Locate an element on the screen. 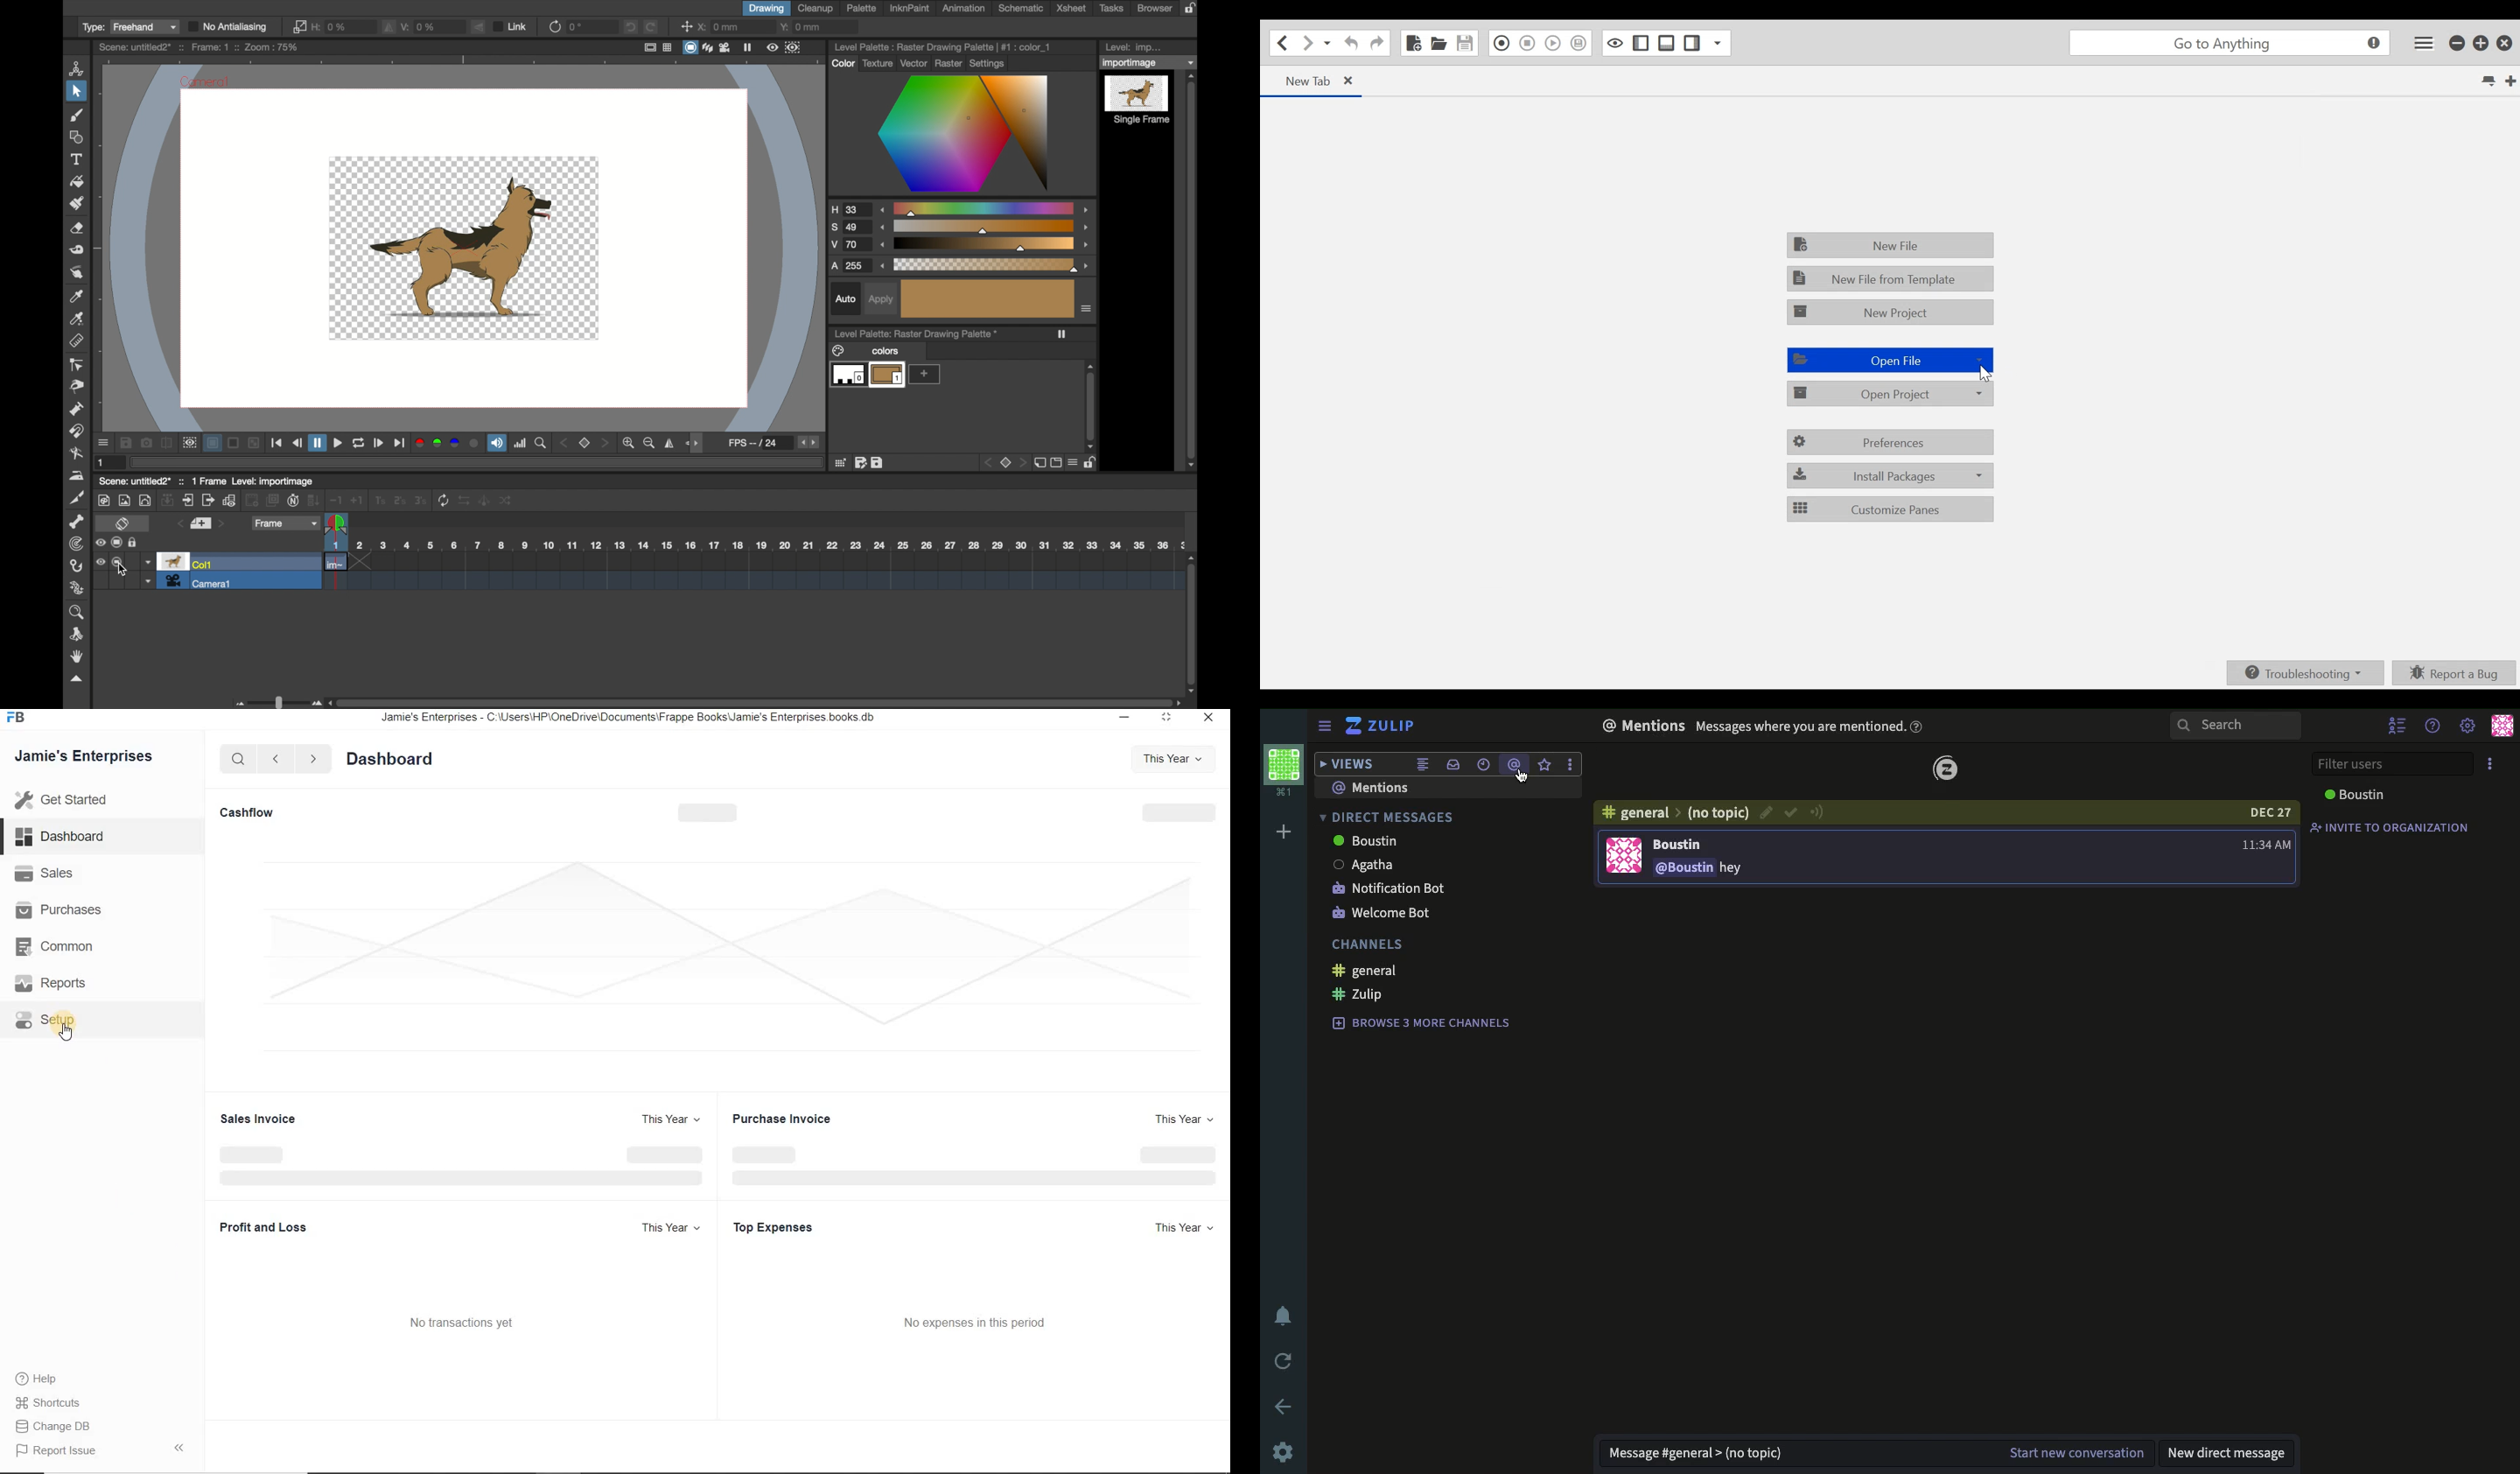 This screenshot has width=2520, height=1484. Purchase Invoice is located at coordinates (787, 1118).